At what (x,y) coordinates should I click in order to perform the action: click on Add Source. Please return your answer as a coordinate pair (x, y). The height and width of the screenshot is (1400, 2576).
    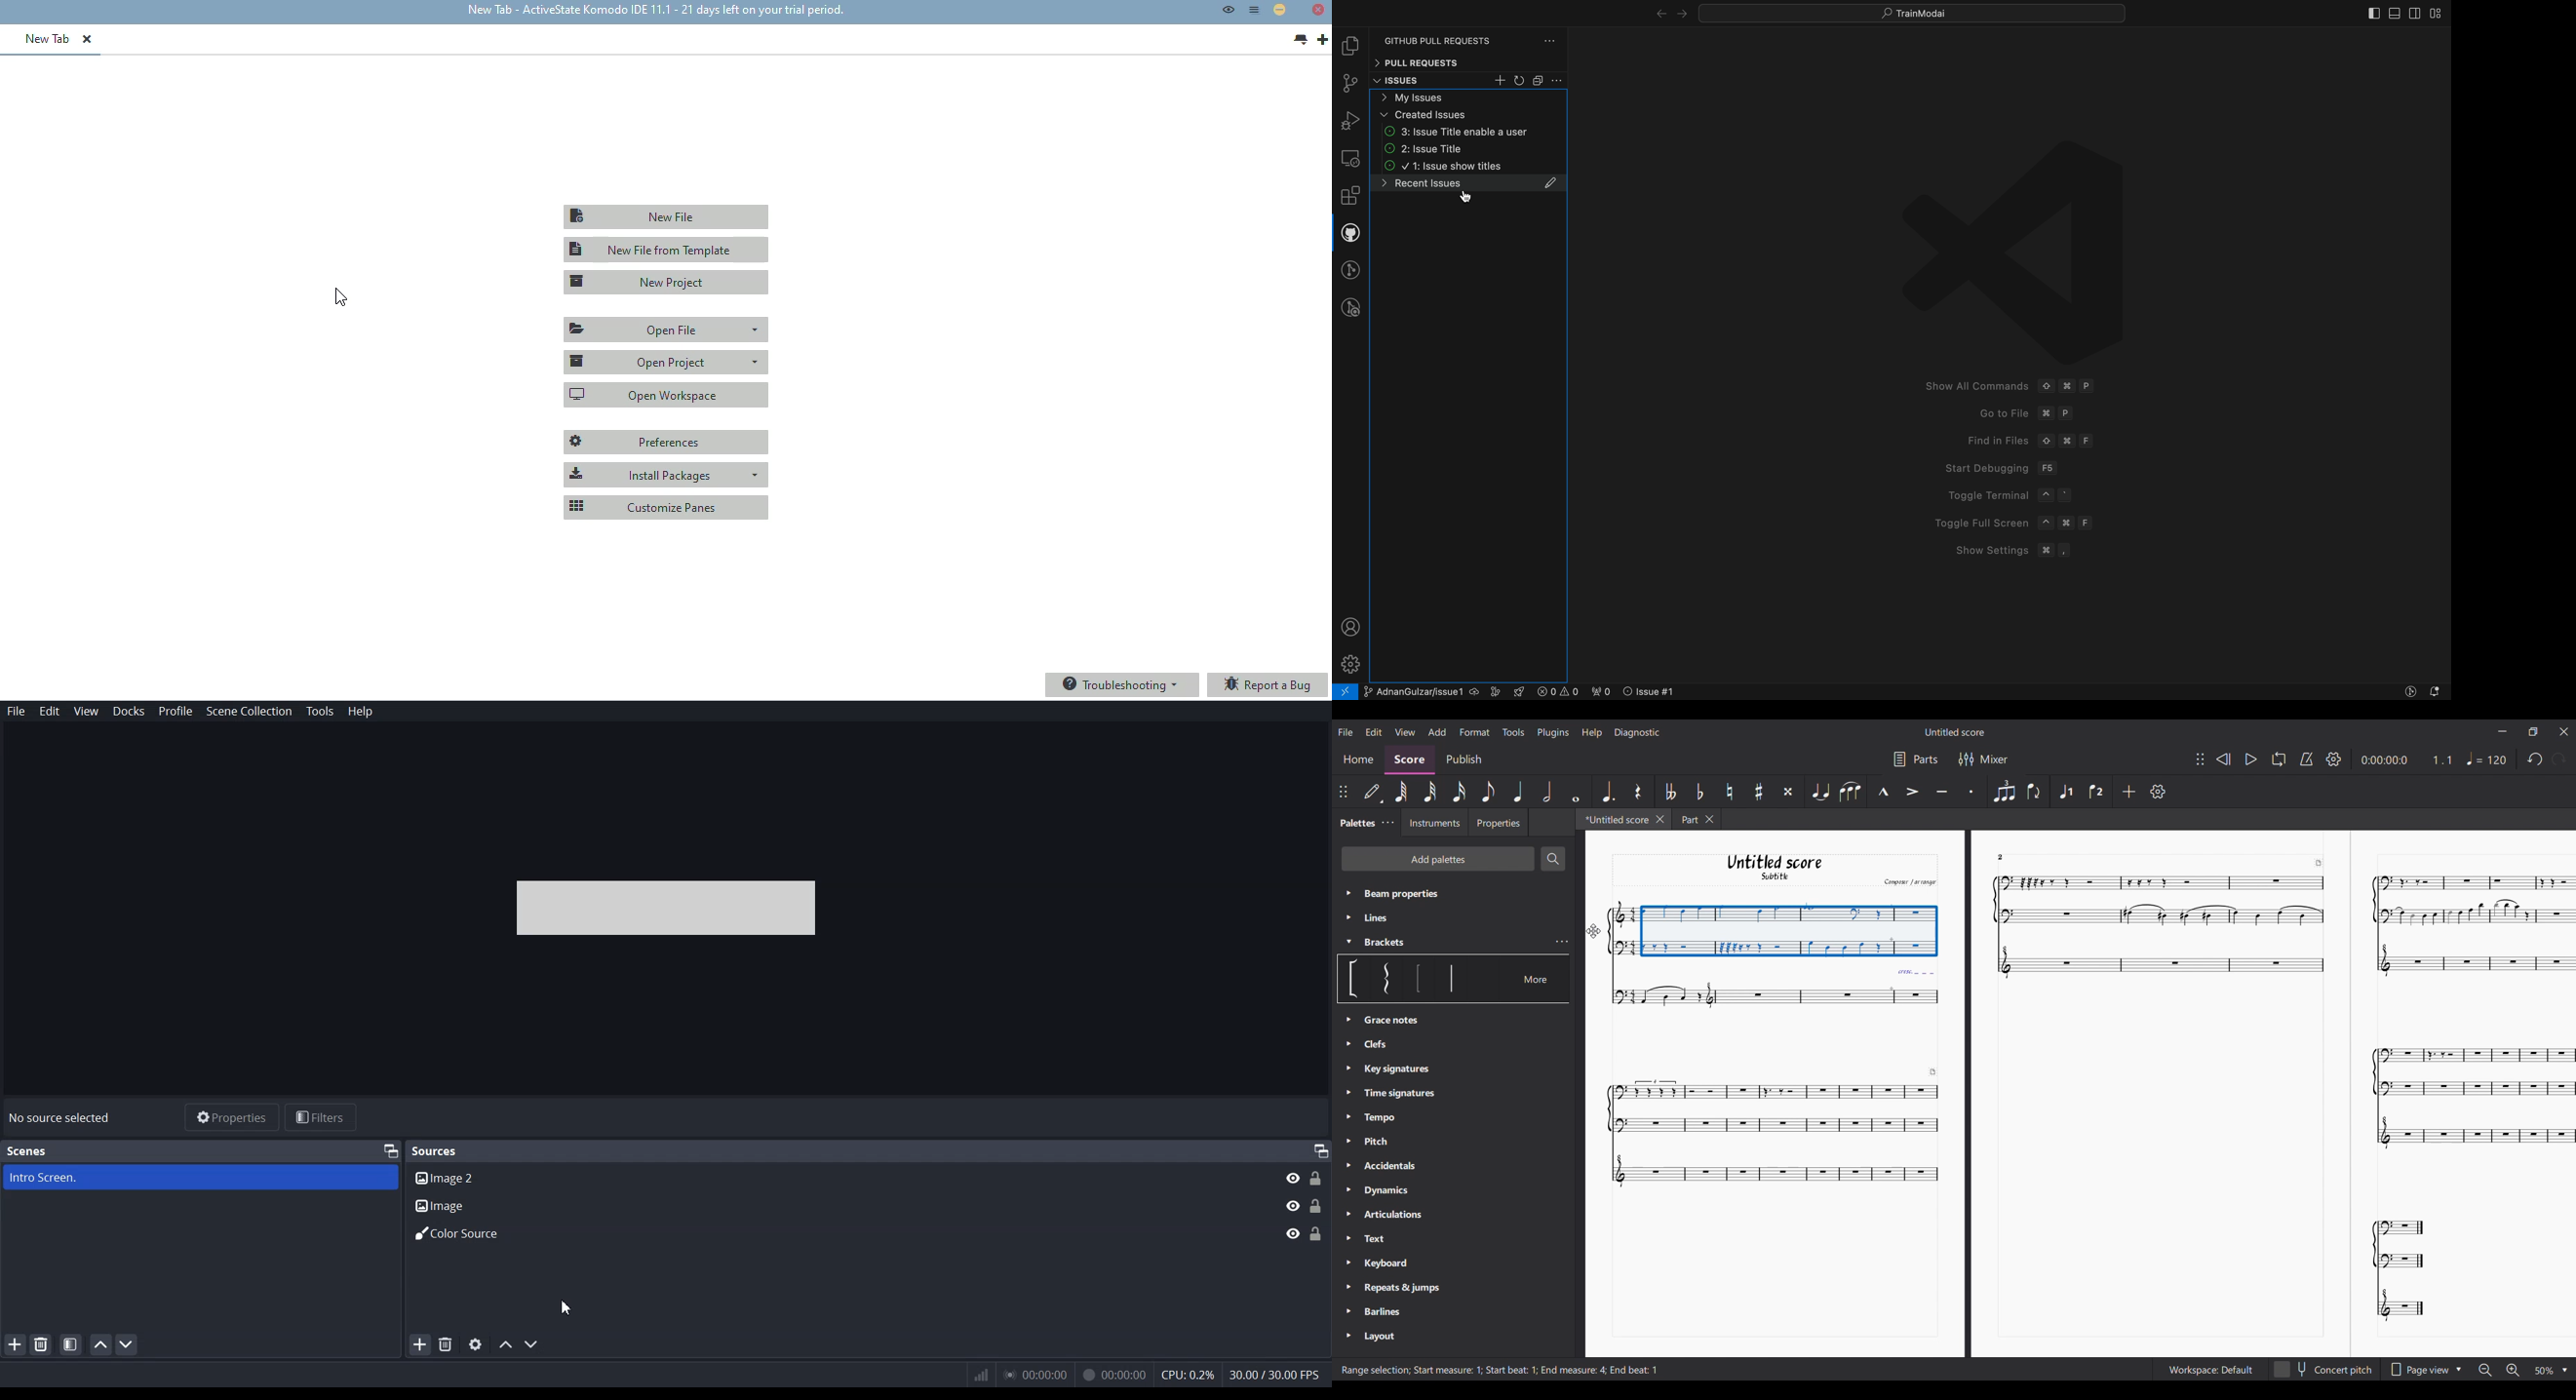
    Looking at the image, I should click on (418, 1345).